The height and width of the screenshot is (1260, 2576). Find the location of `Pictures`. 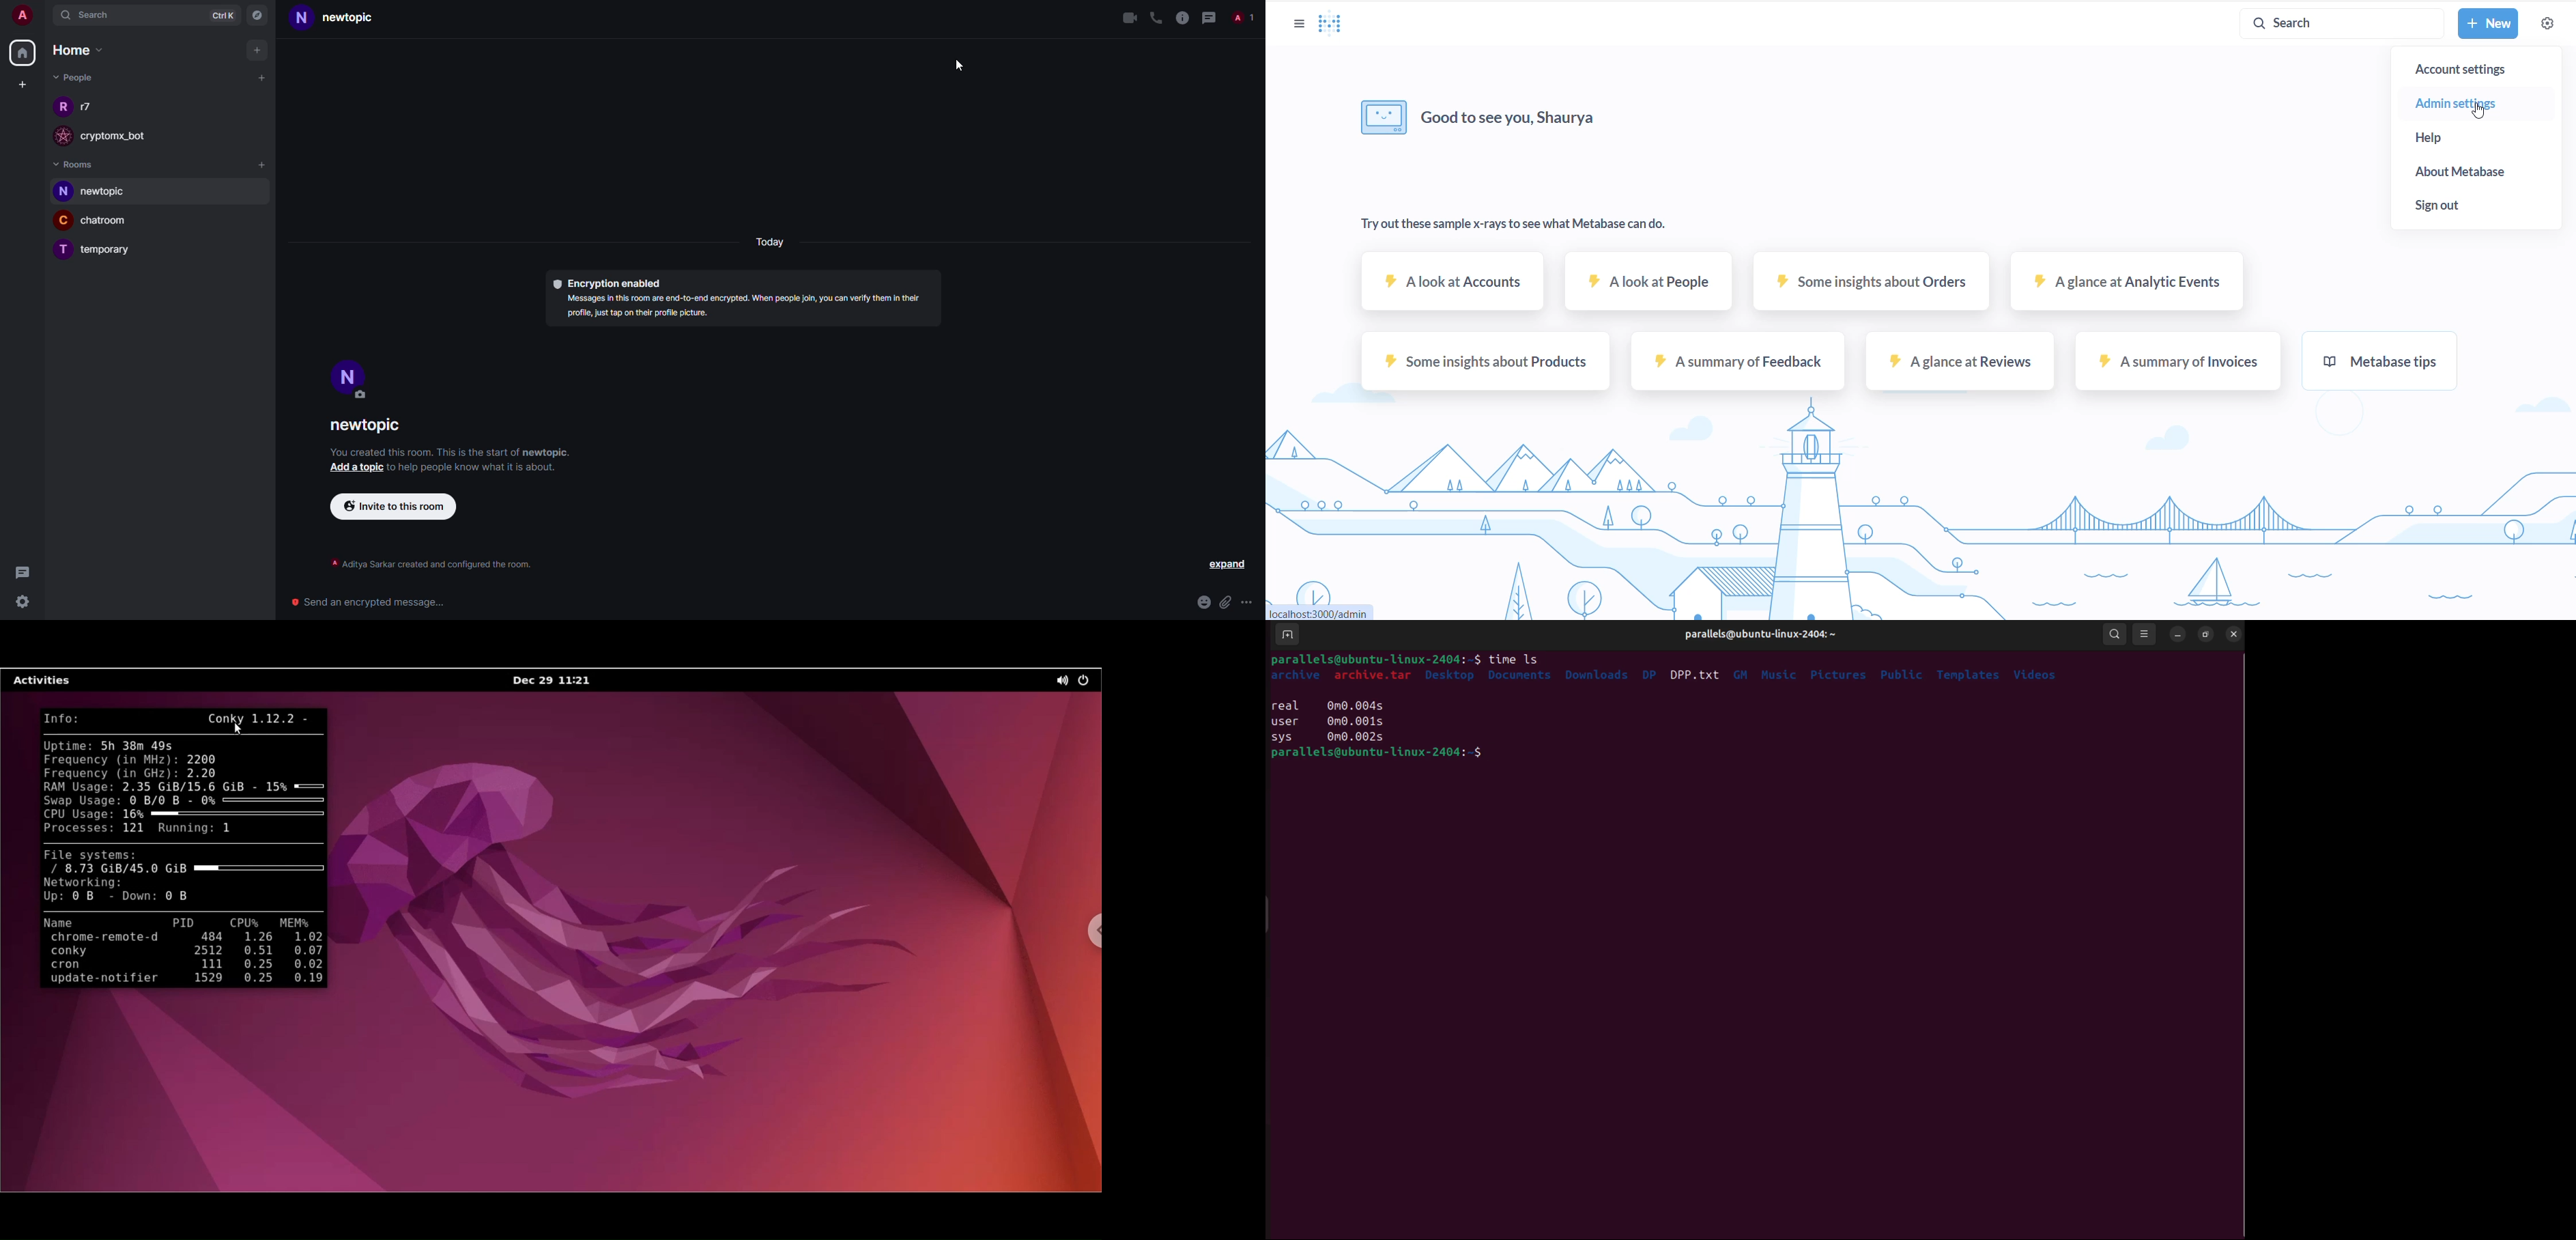

Pictures is located at coordinates (1839, 673).